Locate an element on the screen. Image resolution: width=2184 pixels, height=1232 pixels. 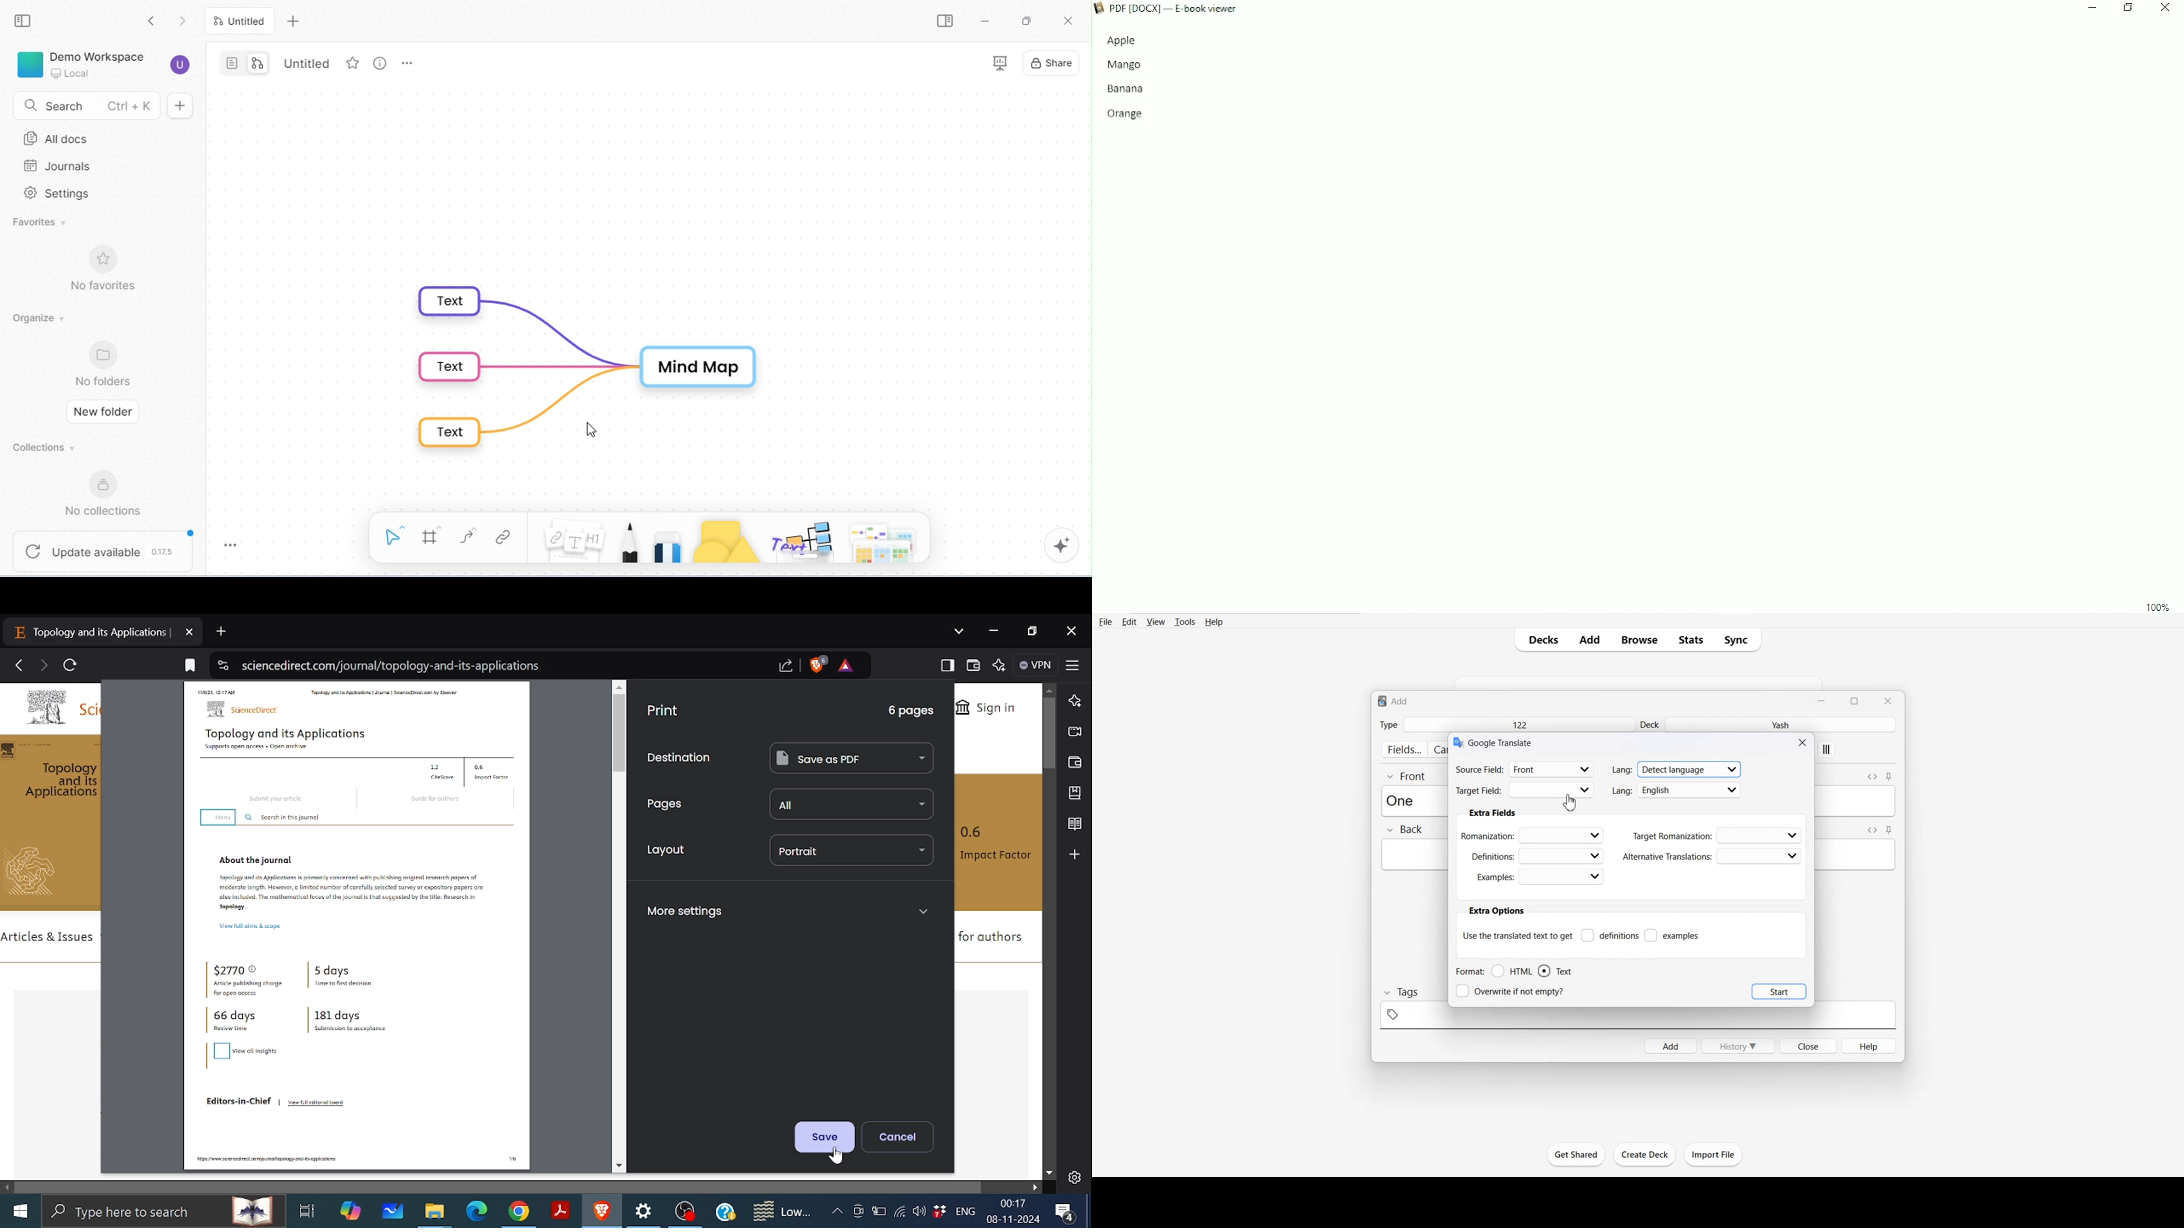
Sign in is located at coordinates (988, 709).